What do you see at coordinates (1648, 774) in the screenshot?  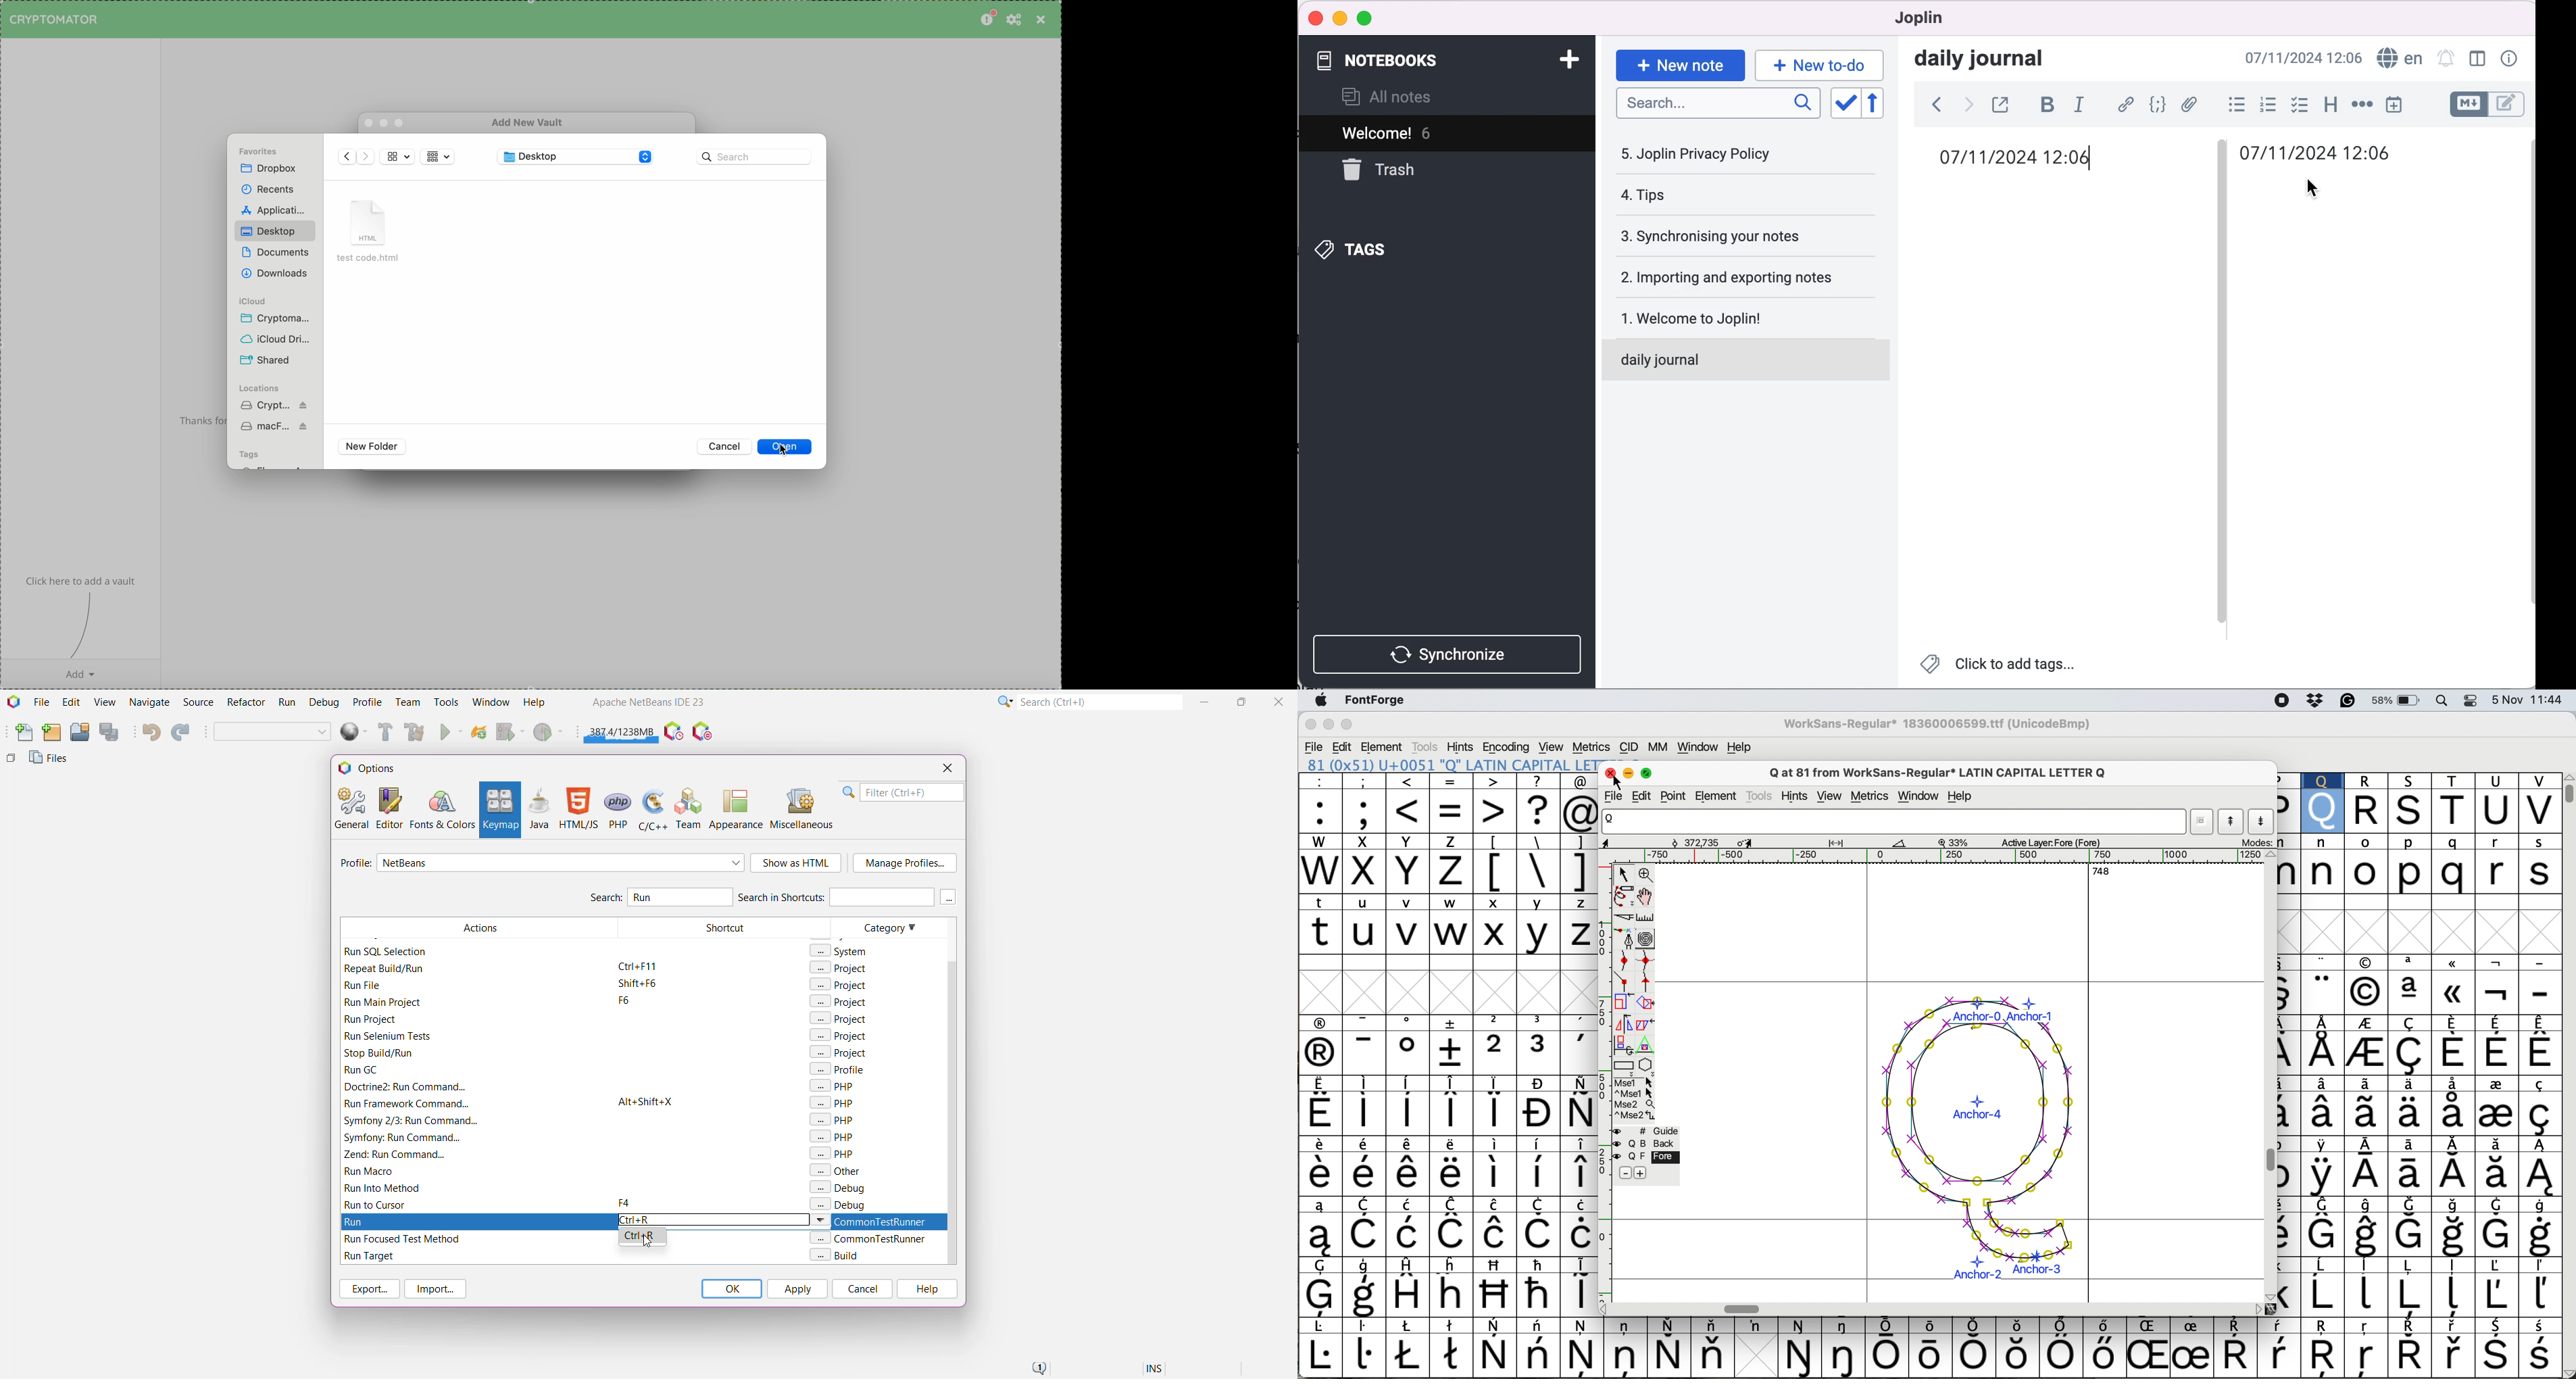 I see `maximise` at bounding box center [1648, 774].